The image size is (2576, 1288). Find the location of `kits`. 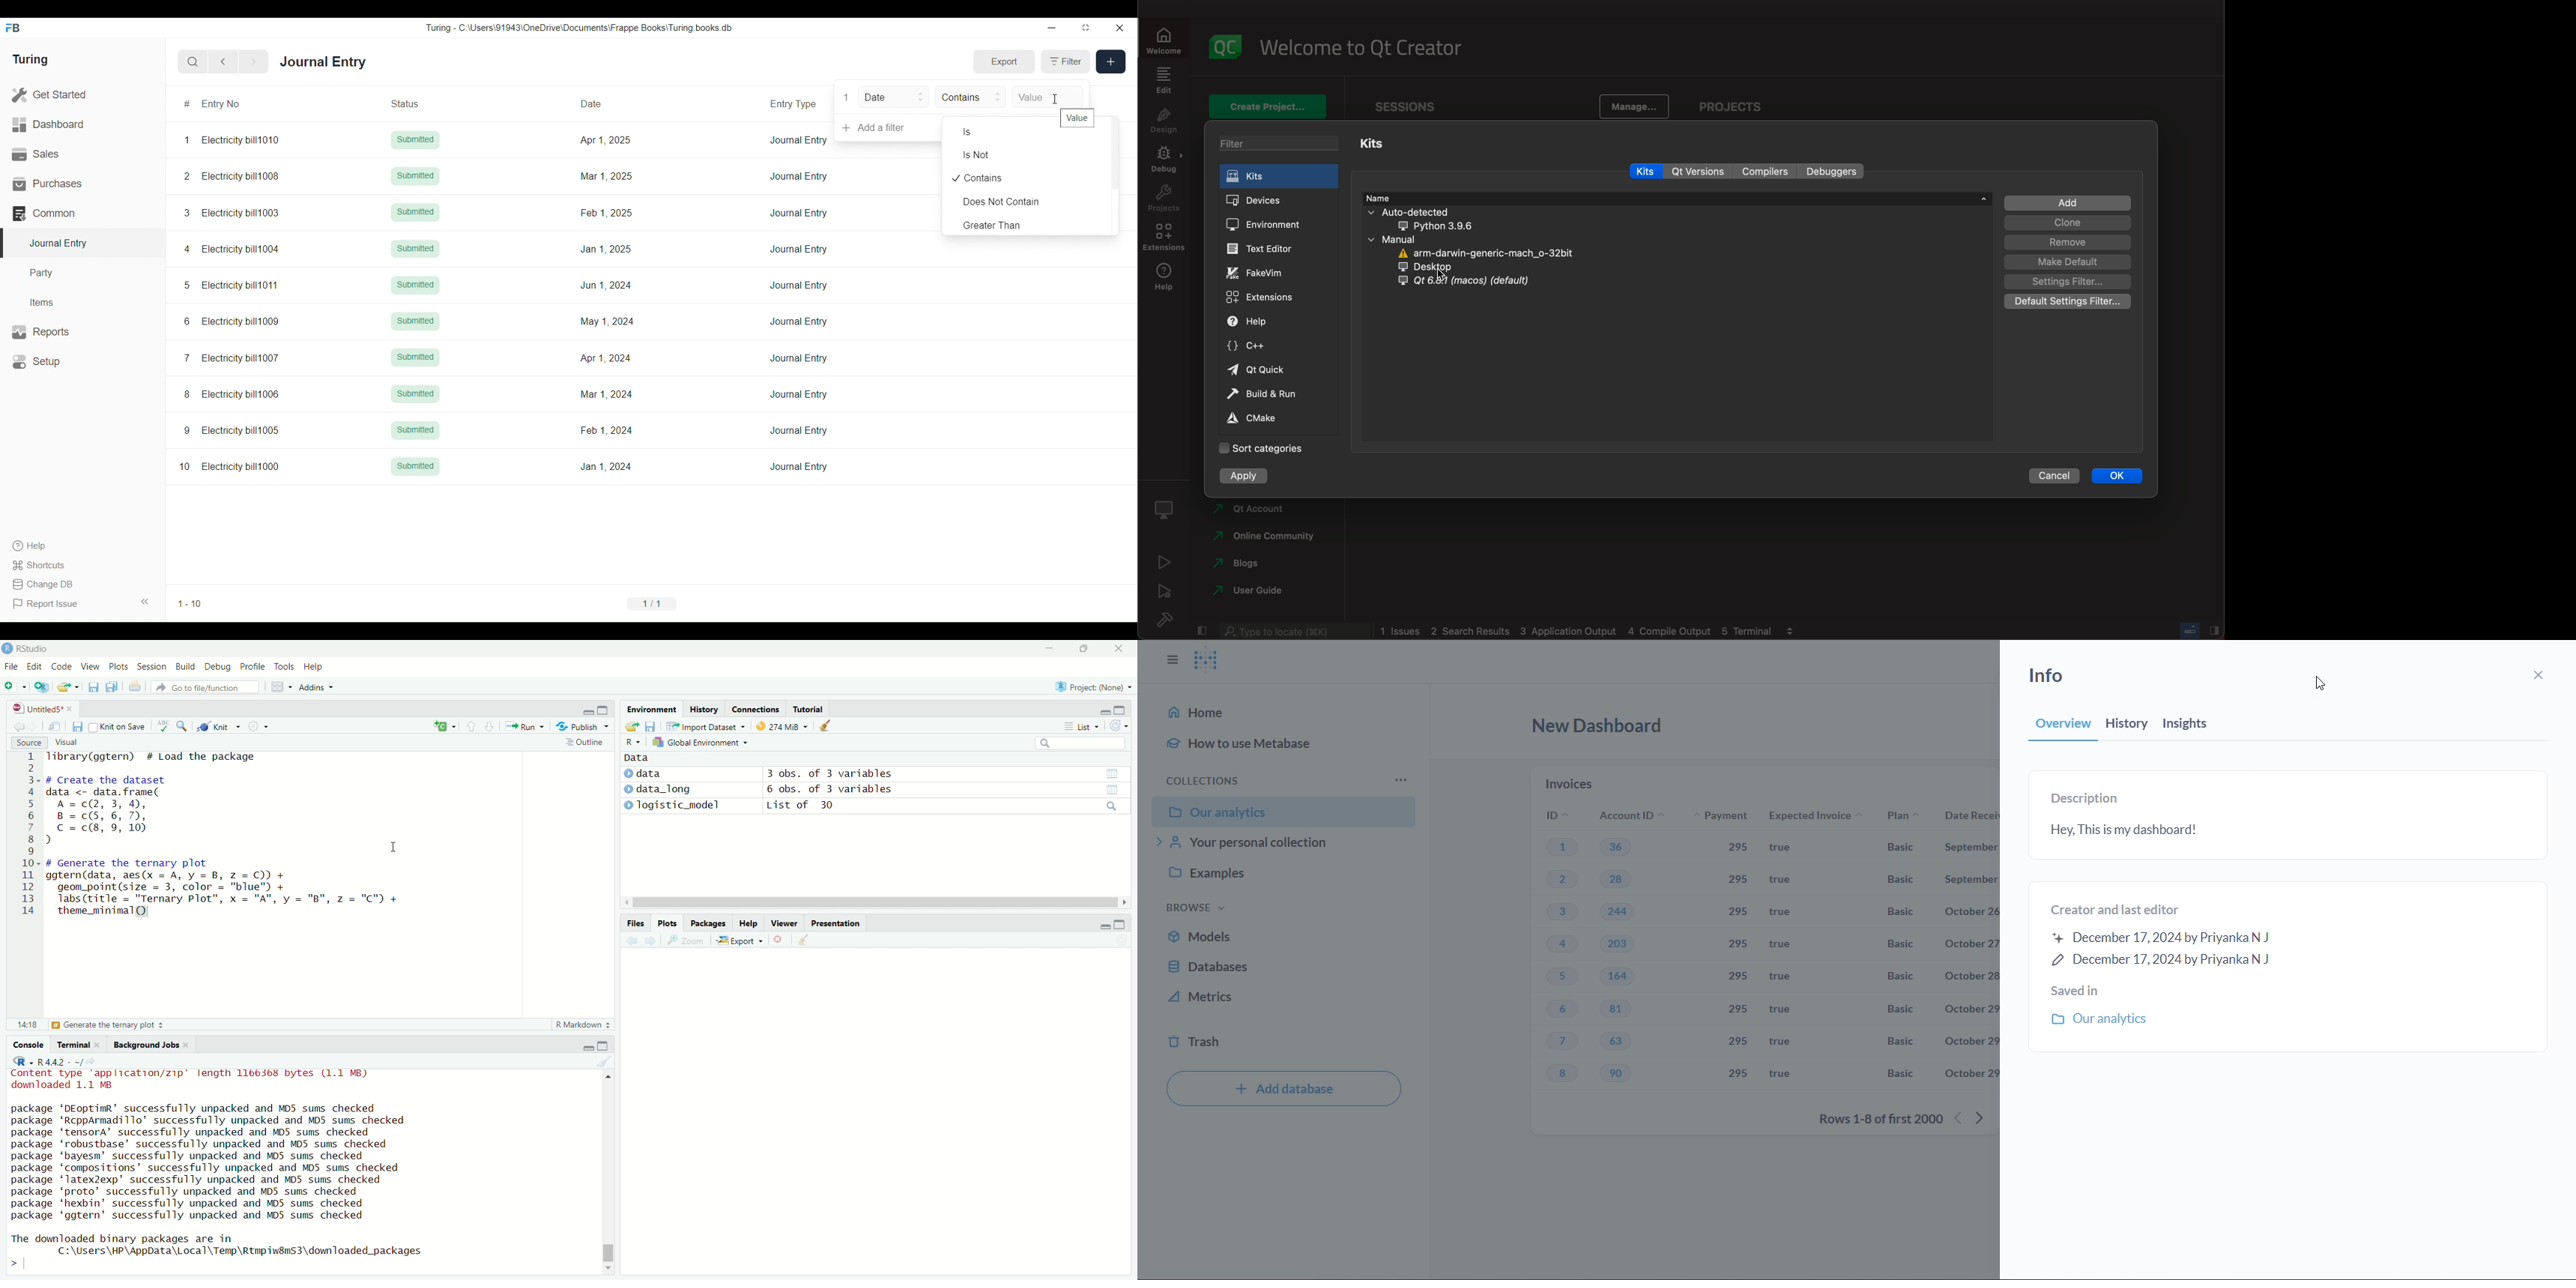

kits is located at coordinates (1281, 176).